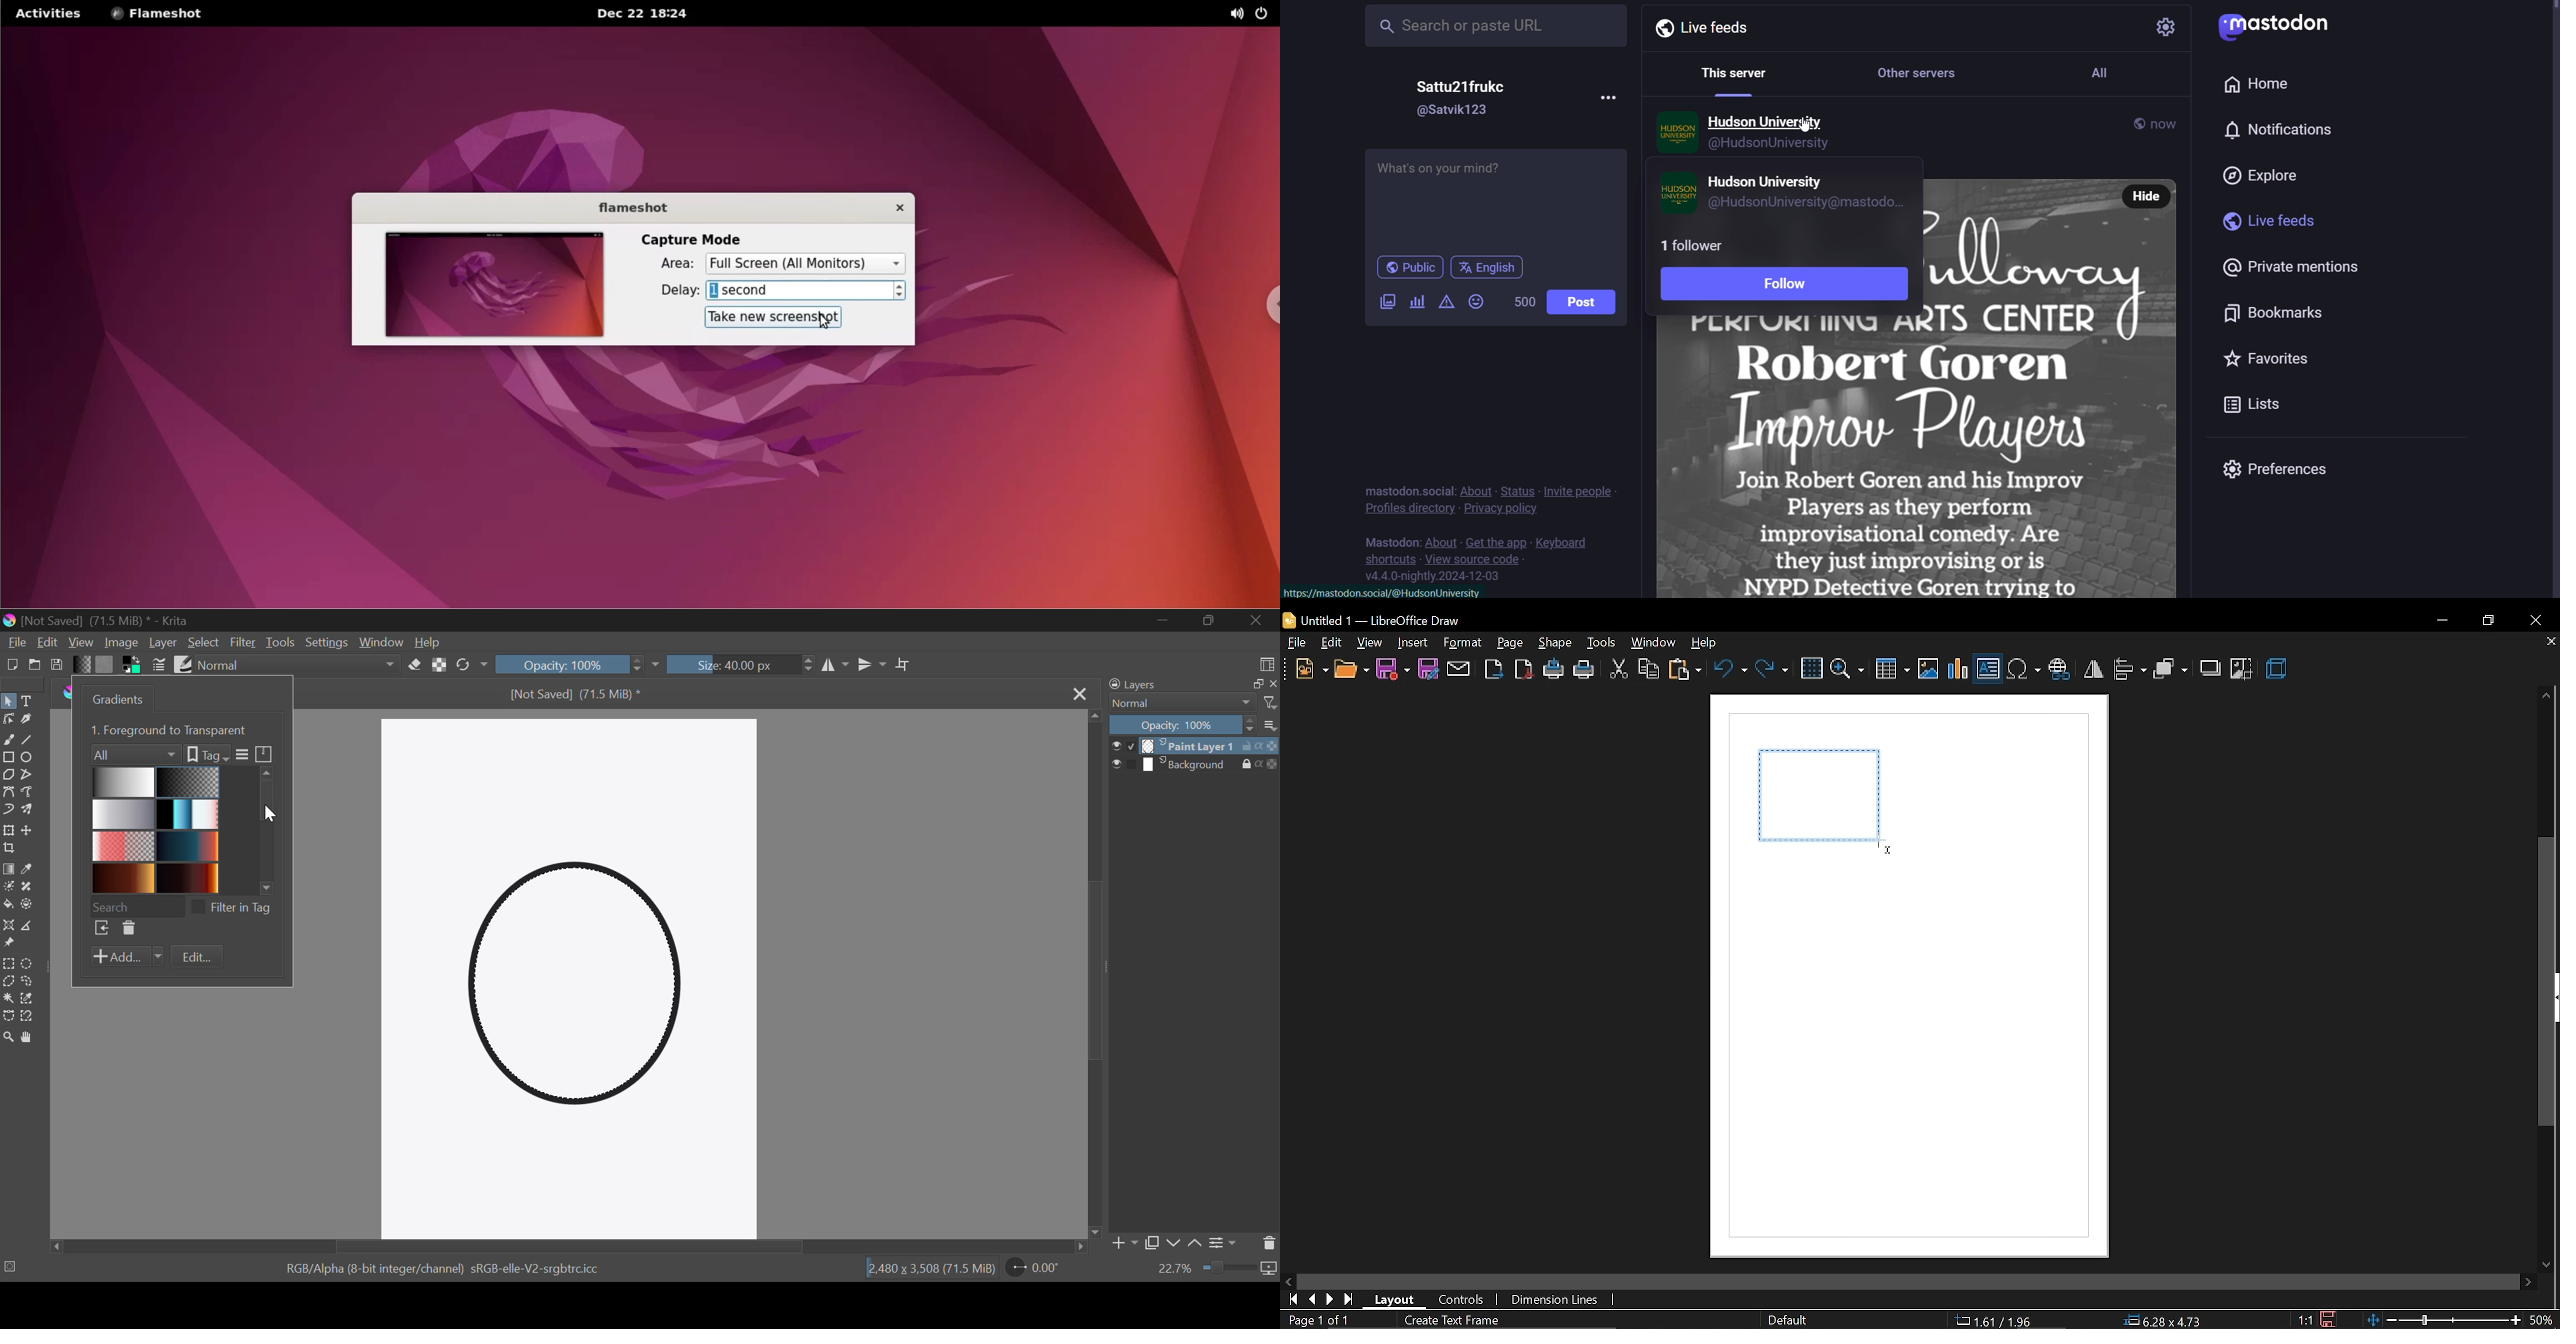  Describe the element at coordinates (29, 832) in the screenshot. I see `Move Layers` at that location.